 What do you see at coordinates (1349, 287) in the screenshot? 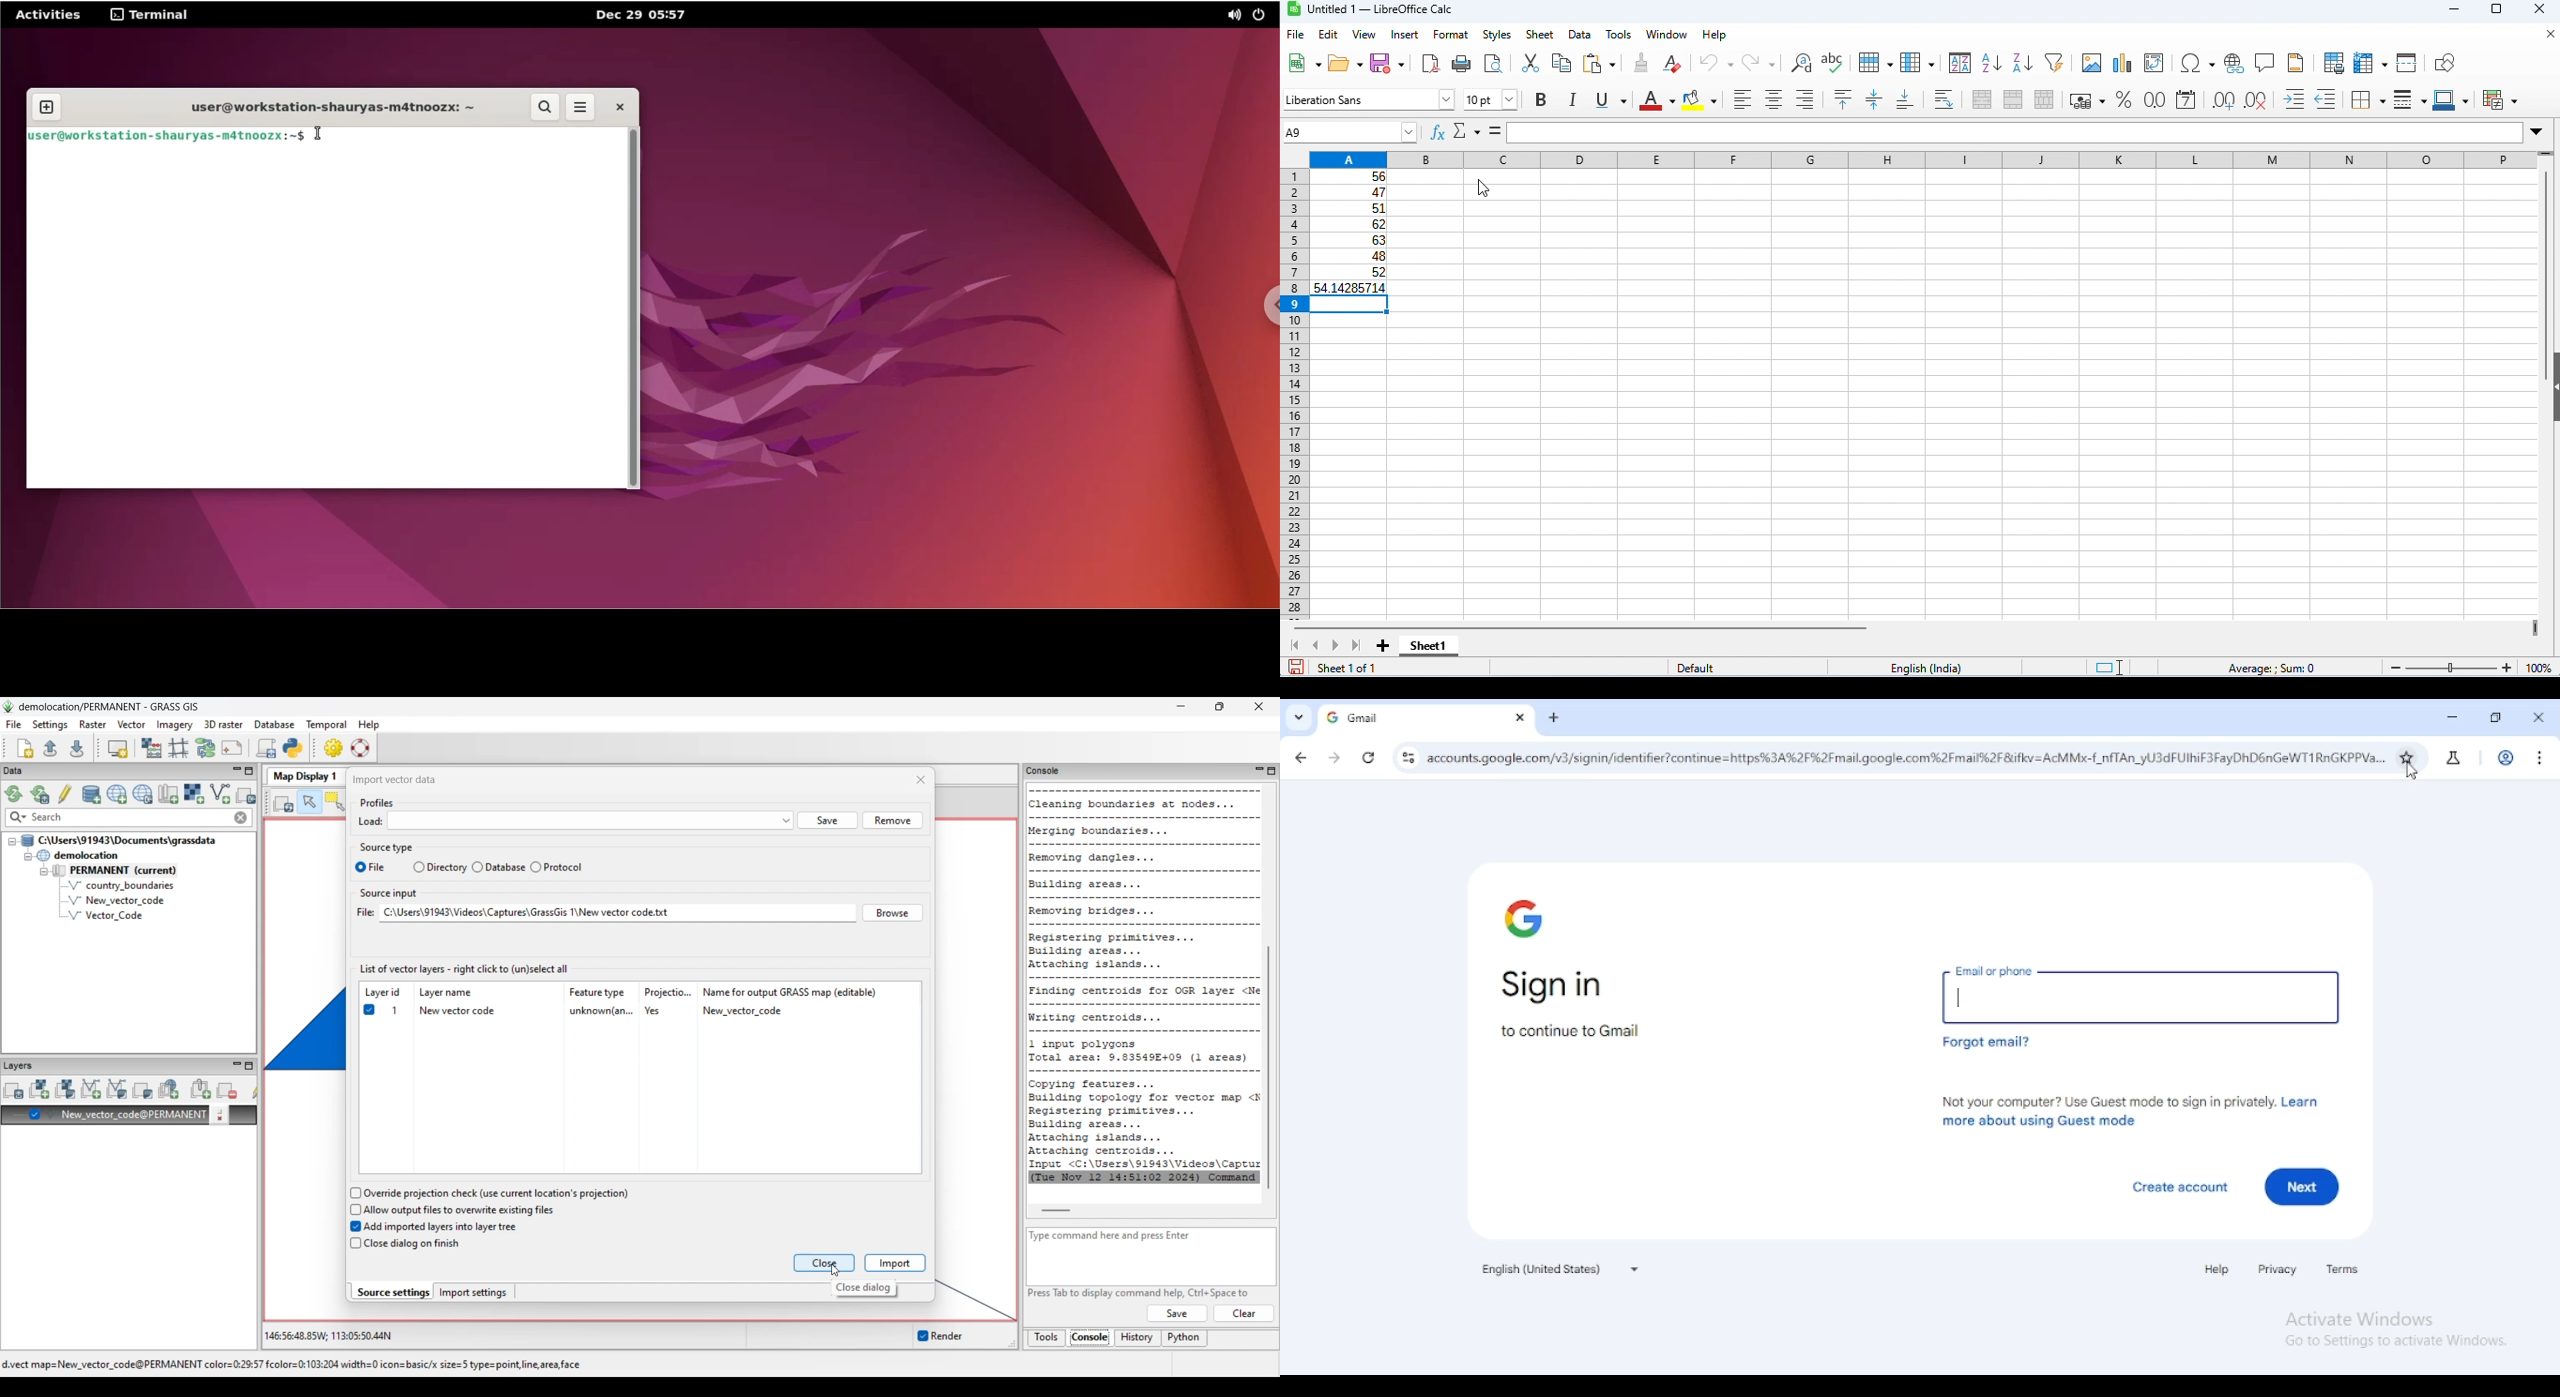
I see `average appeared ` at bounding box center [1349, 287].